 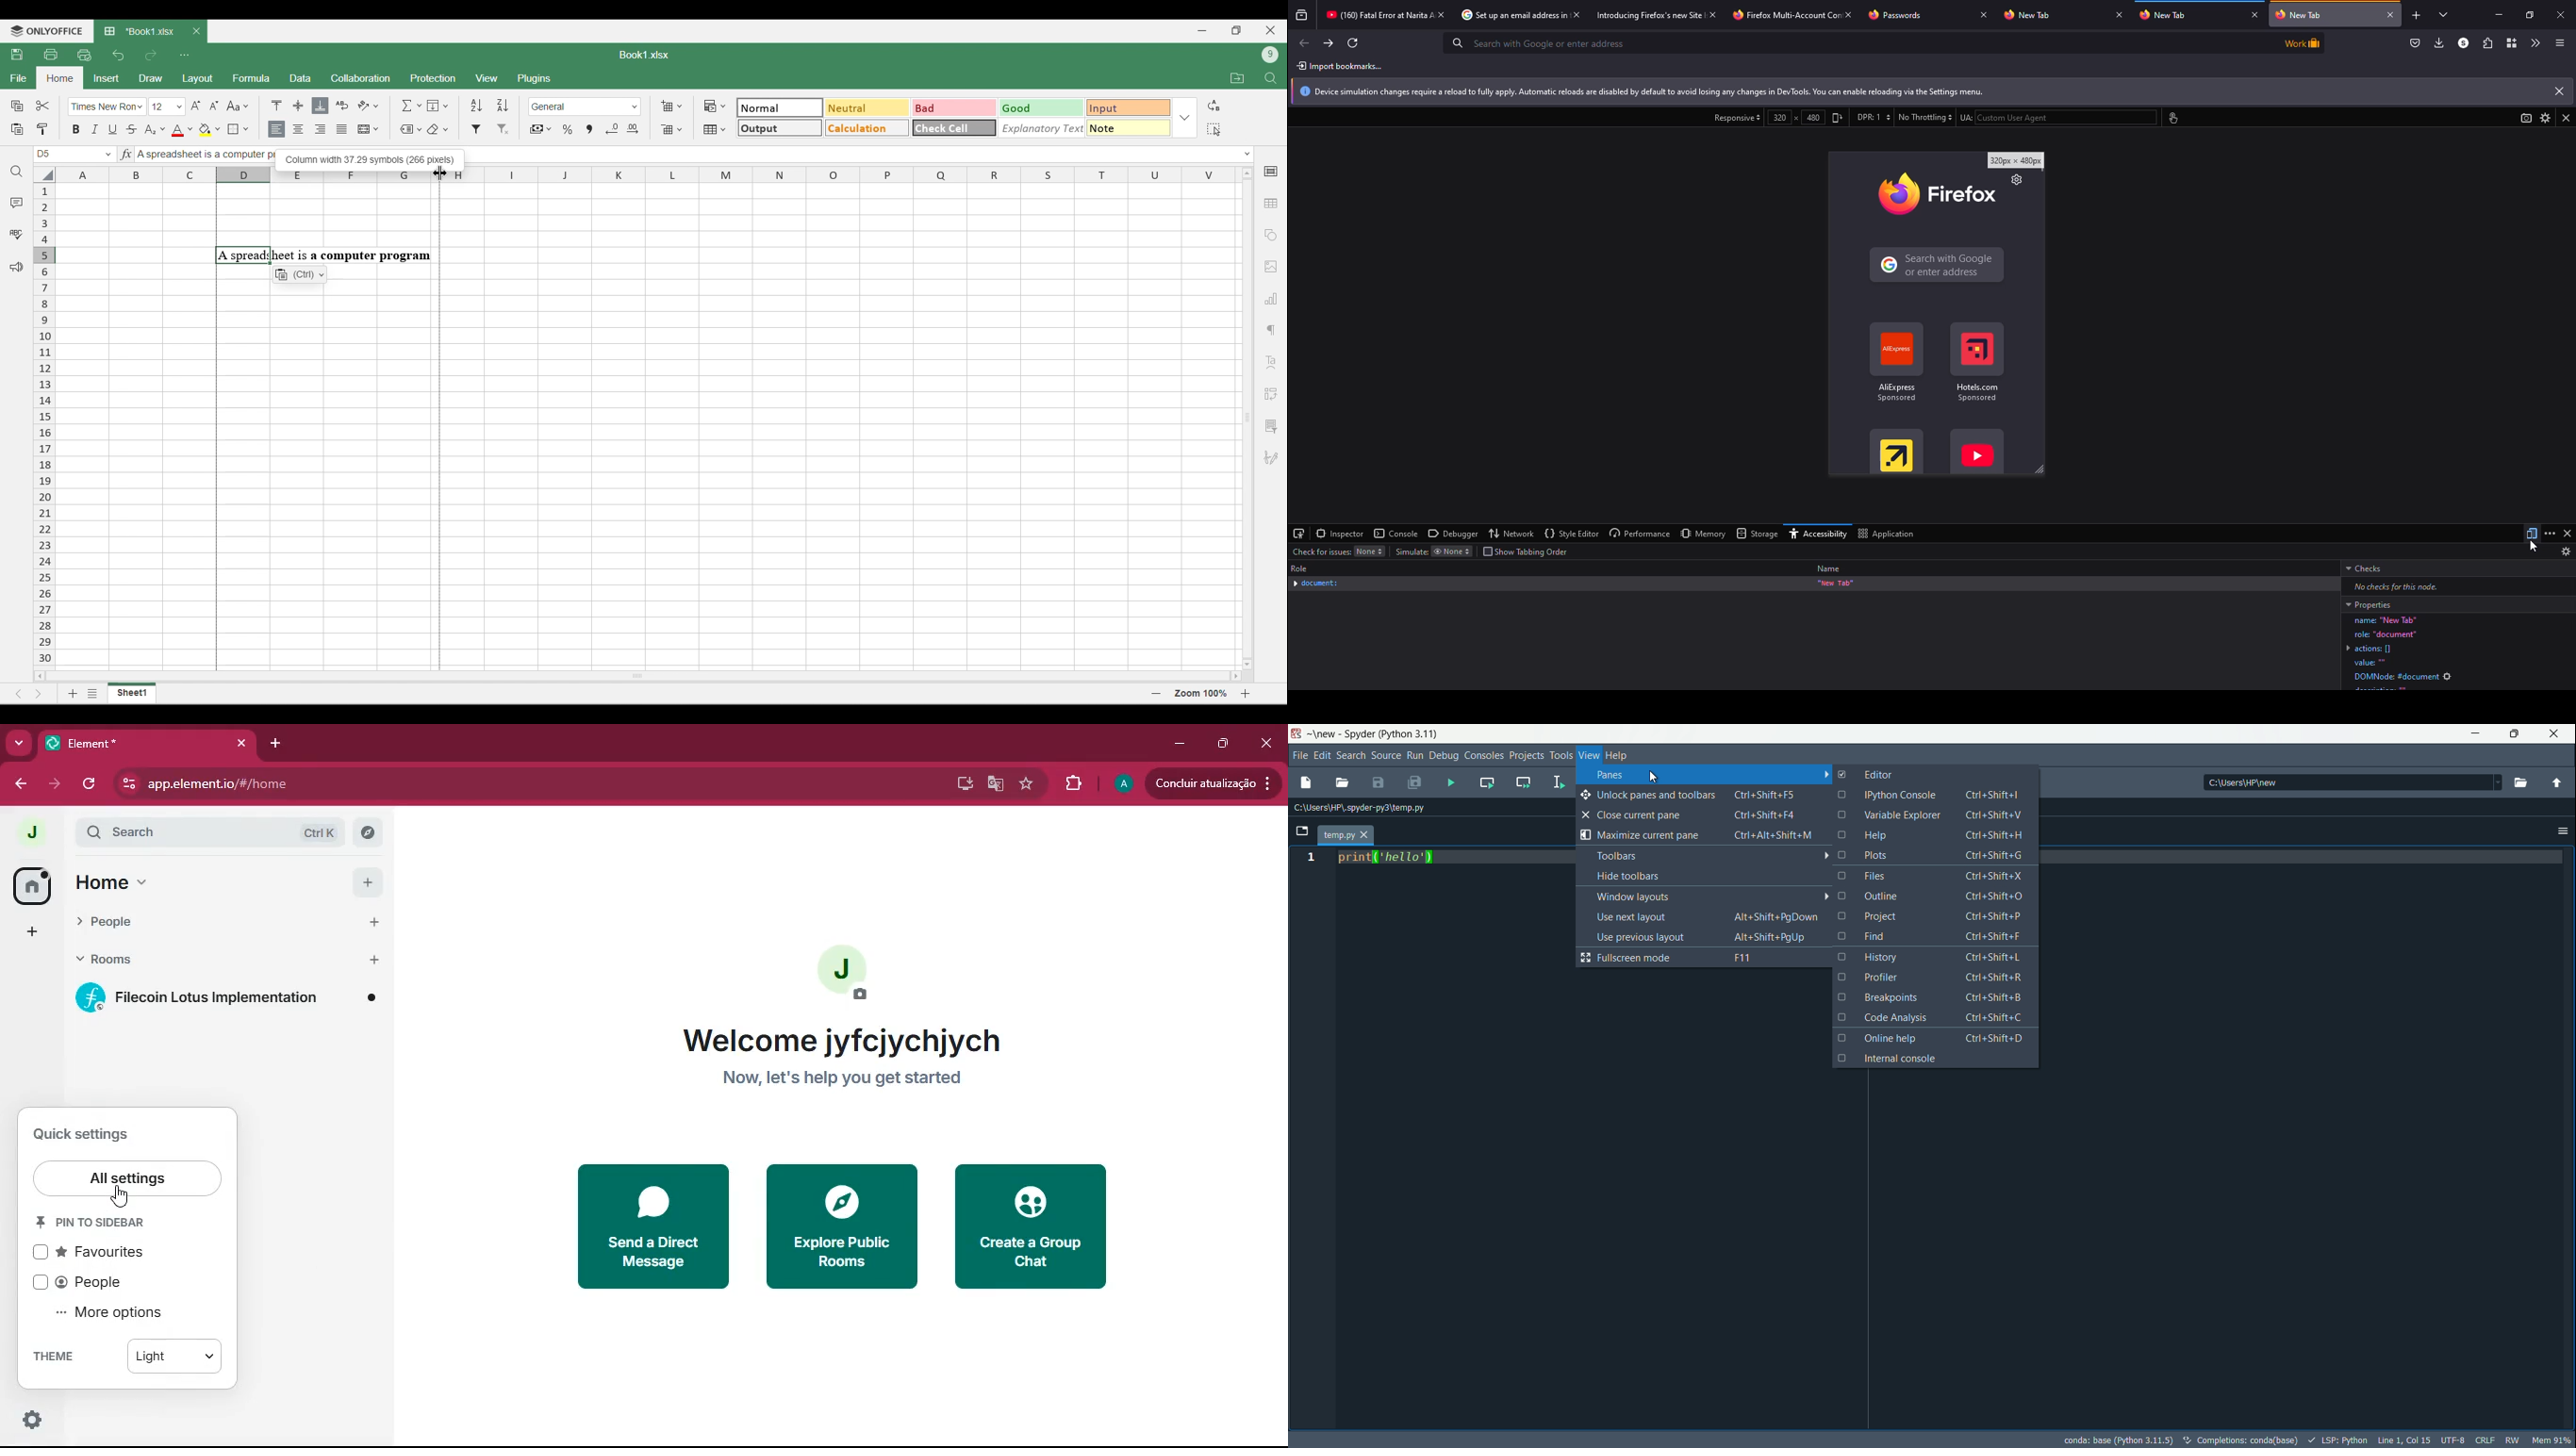 I want to click on Find, so click(x=1272, y=78).